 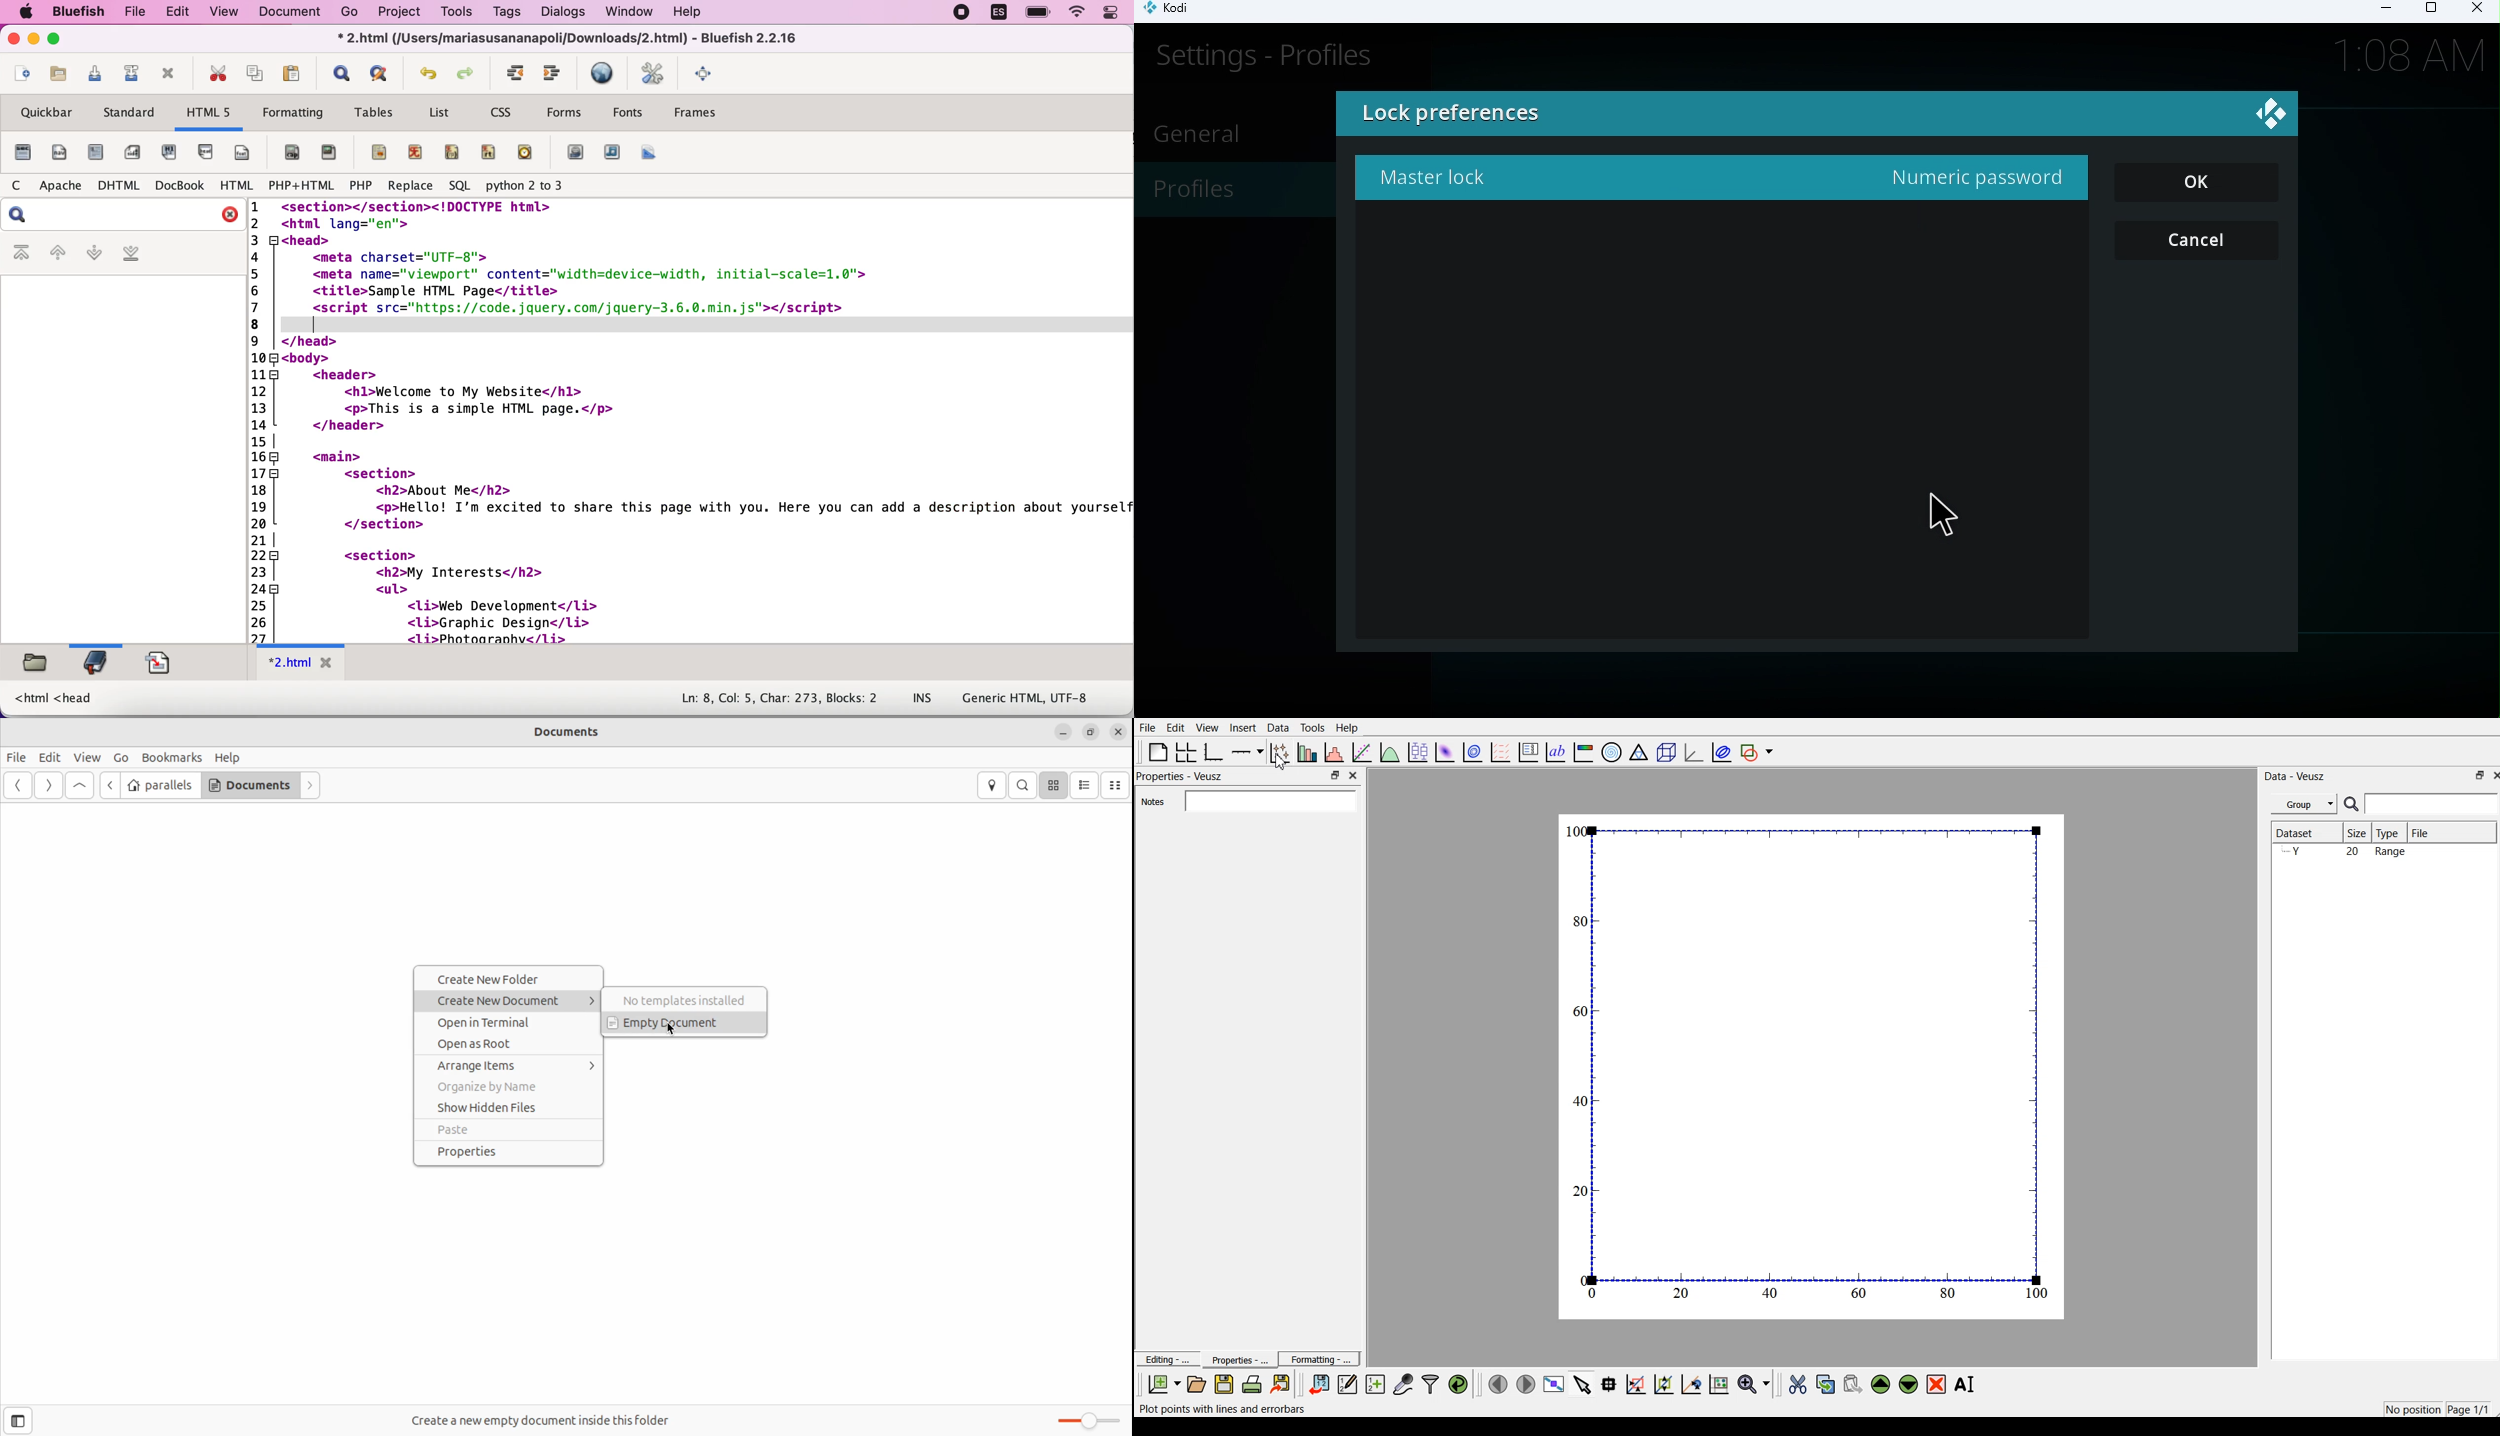 I want to click on minimize, so click(x=1063, y=732).